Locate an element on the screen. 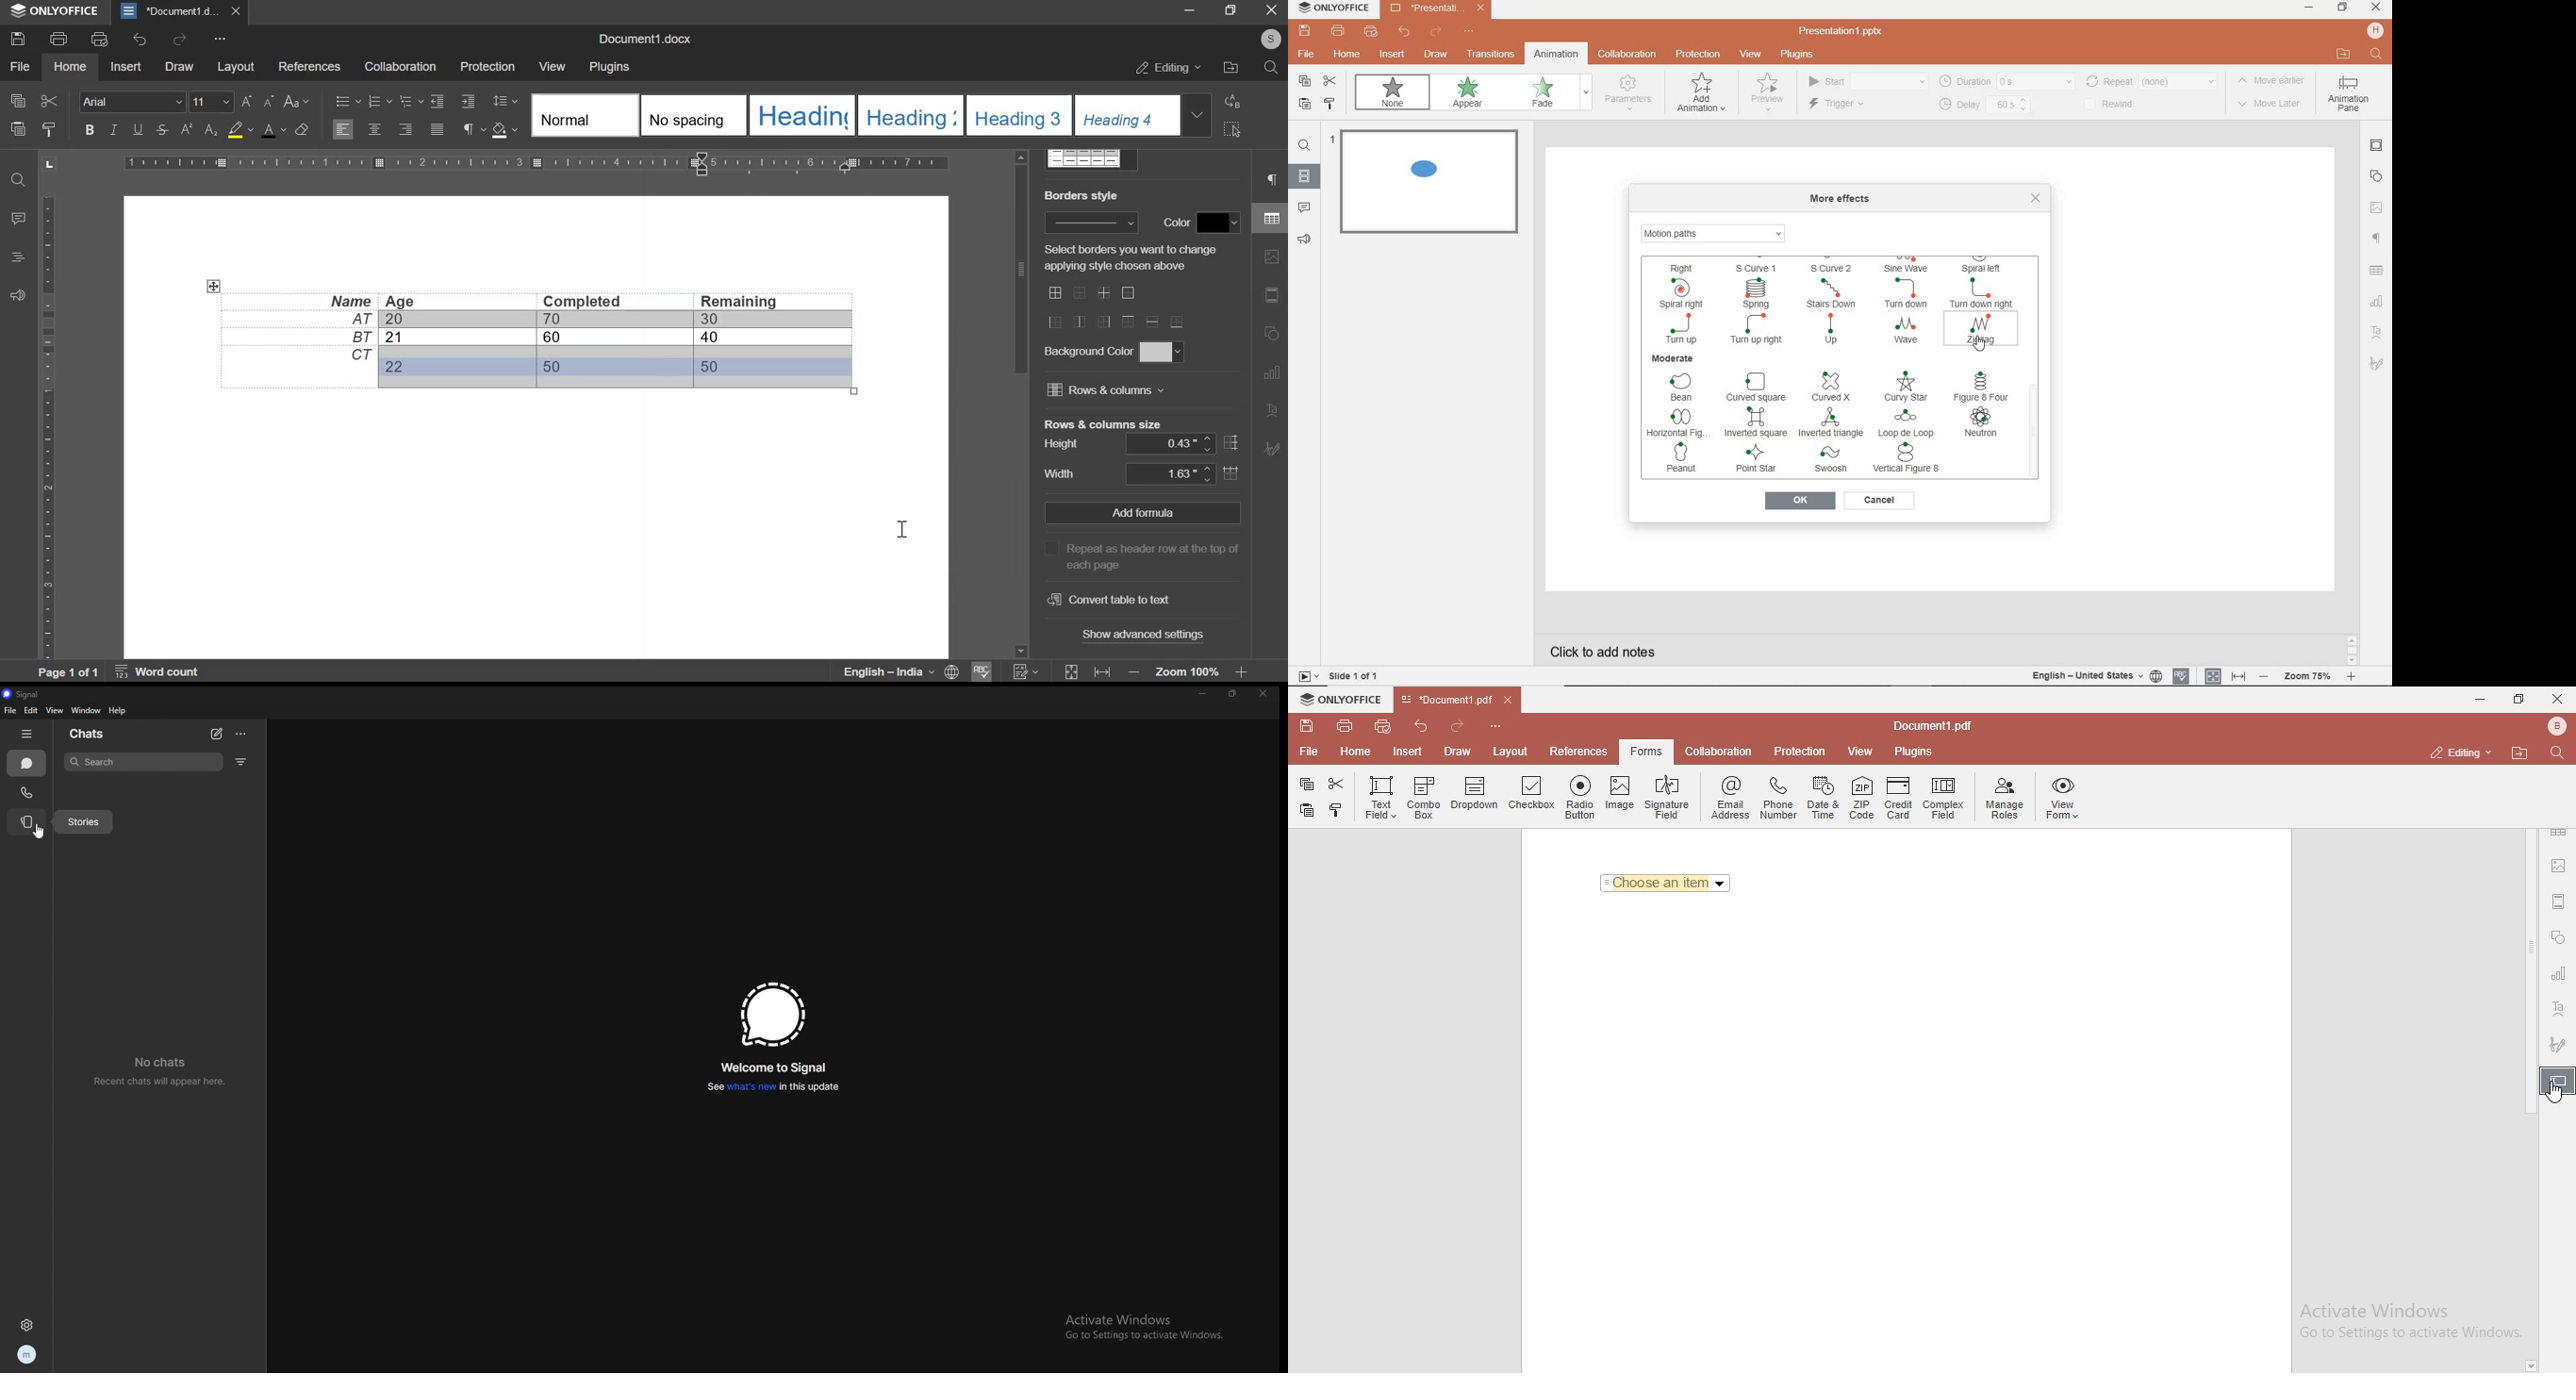 The height and width of the screenshot is (1400, 2576). move earlier is located at coordinates (2275, 82).